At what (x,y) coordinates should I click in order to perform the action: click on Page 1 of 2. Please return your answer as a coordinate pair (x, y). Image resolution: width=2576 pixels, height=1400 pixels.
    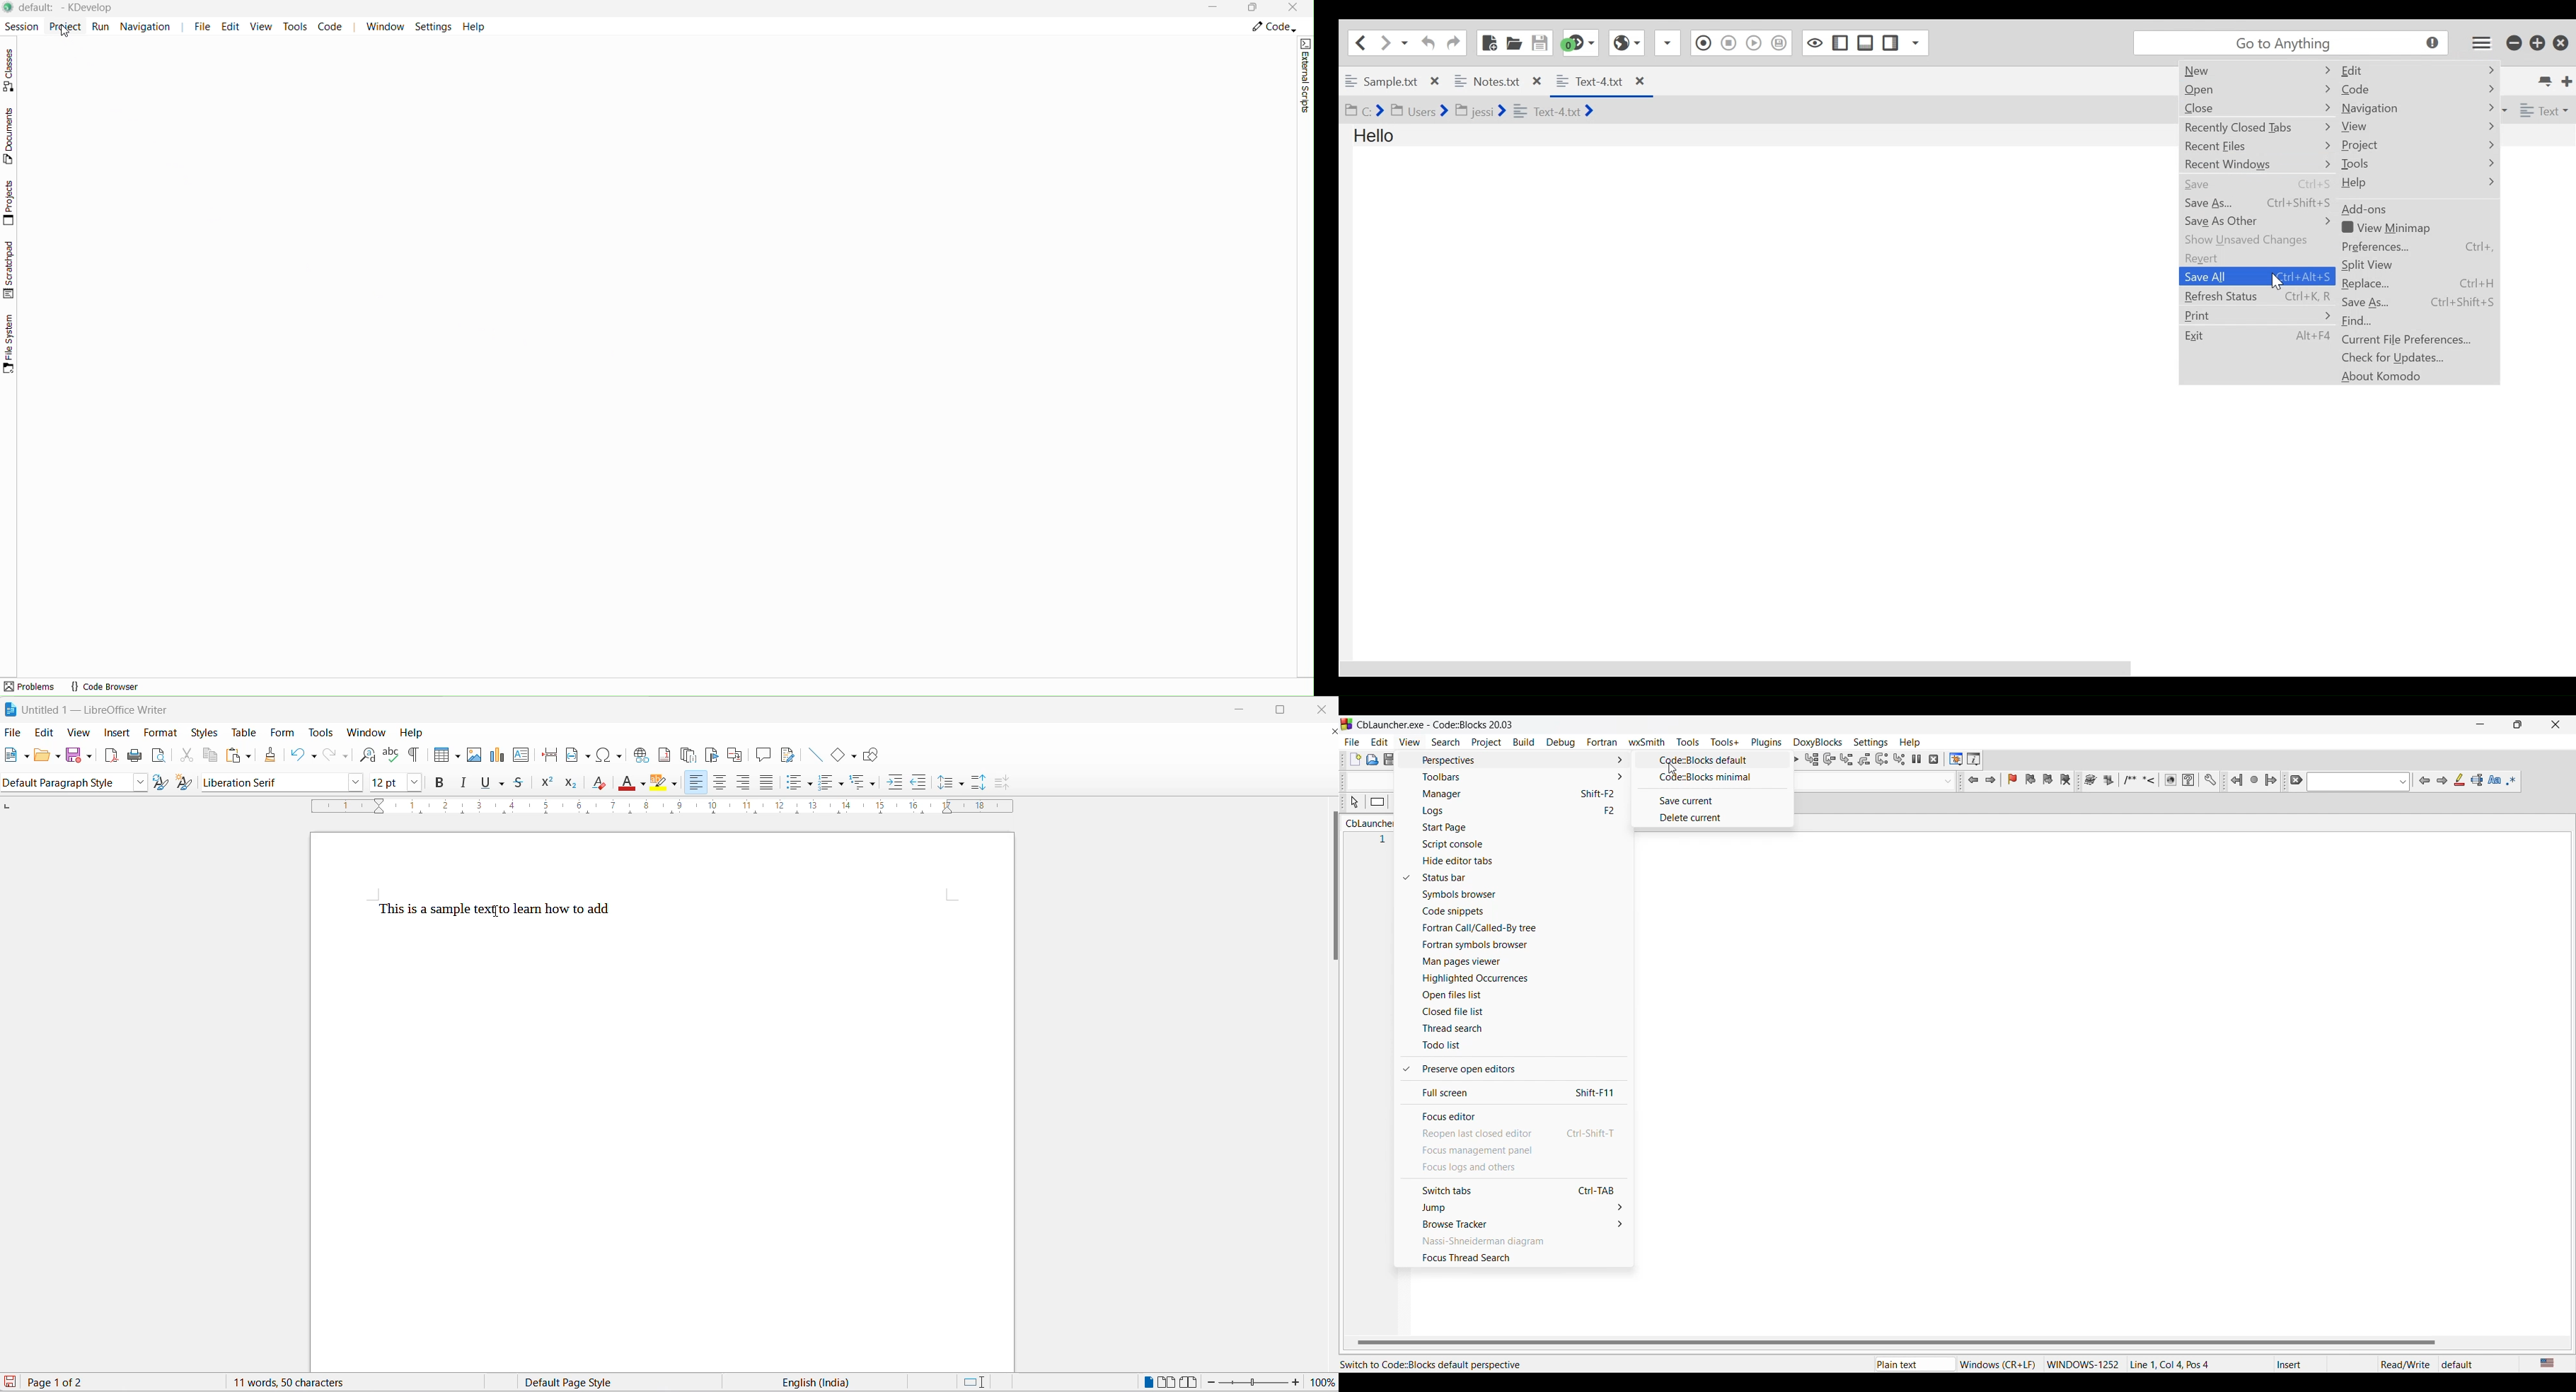
    Looking at the image, I should click on (56, 1381).